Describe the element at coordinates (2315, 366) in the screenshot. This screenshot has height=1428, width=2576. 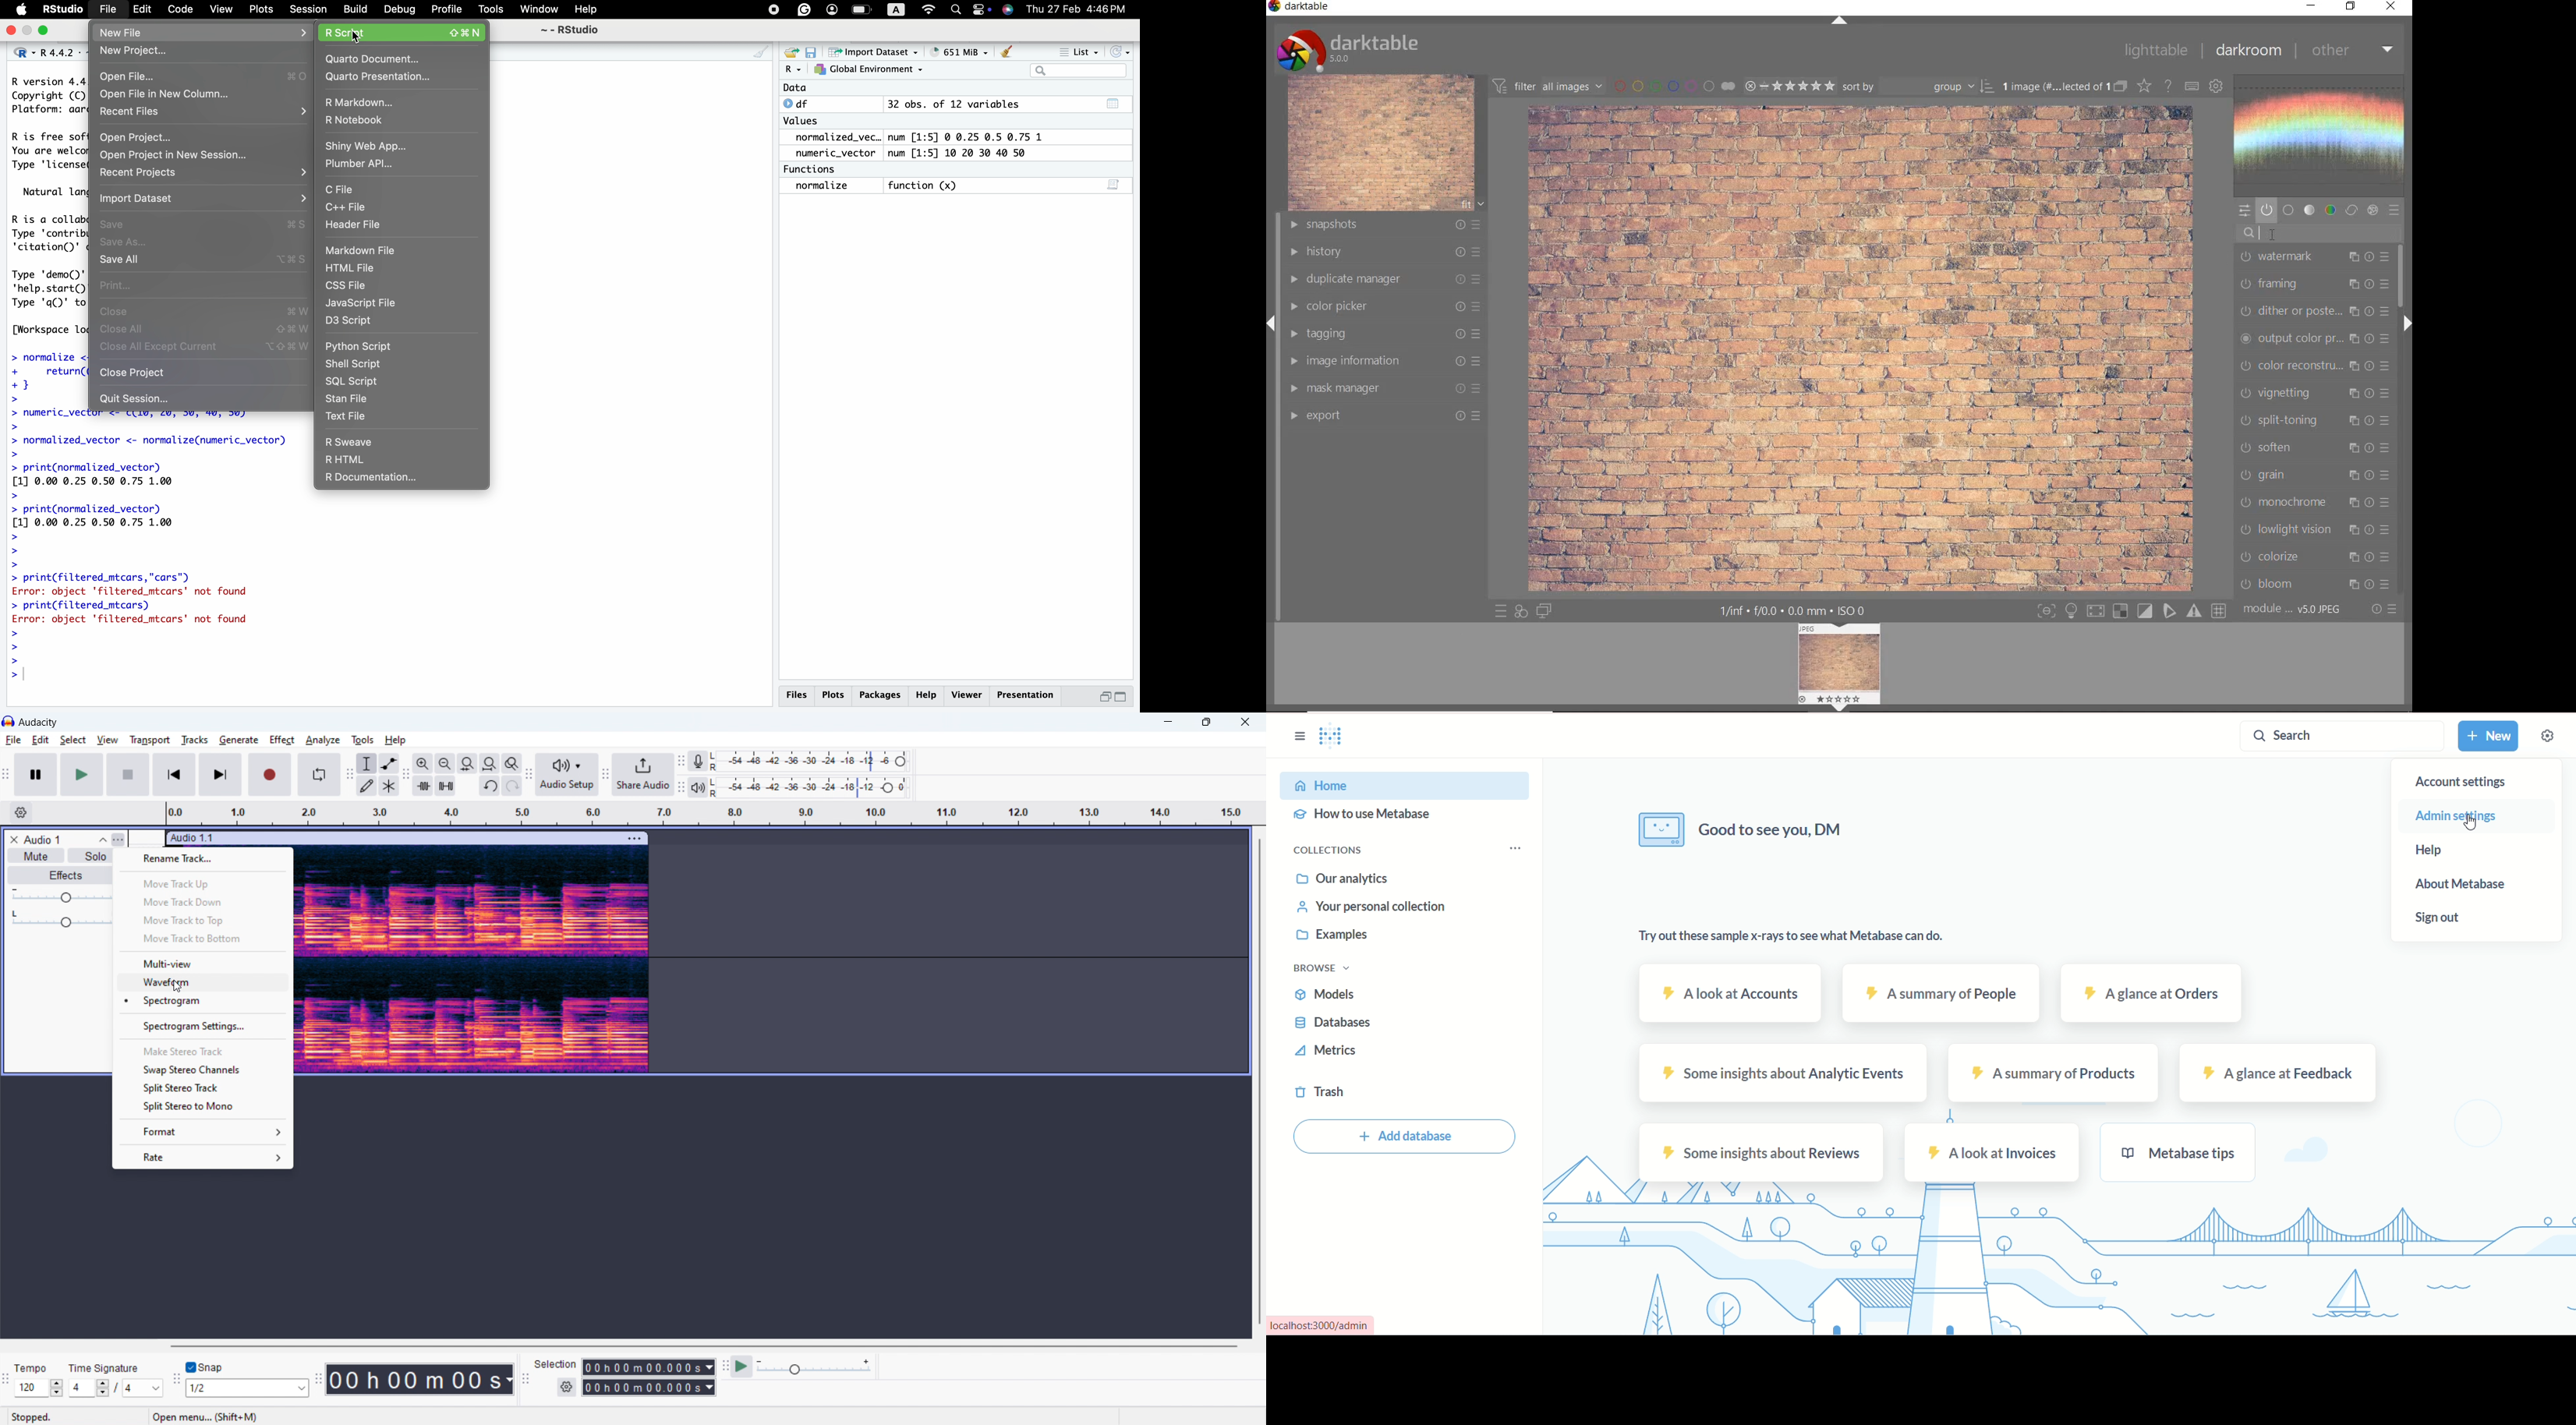
I see `color reconstruction` at that location.